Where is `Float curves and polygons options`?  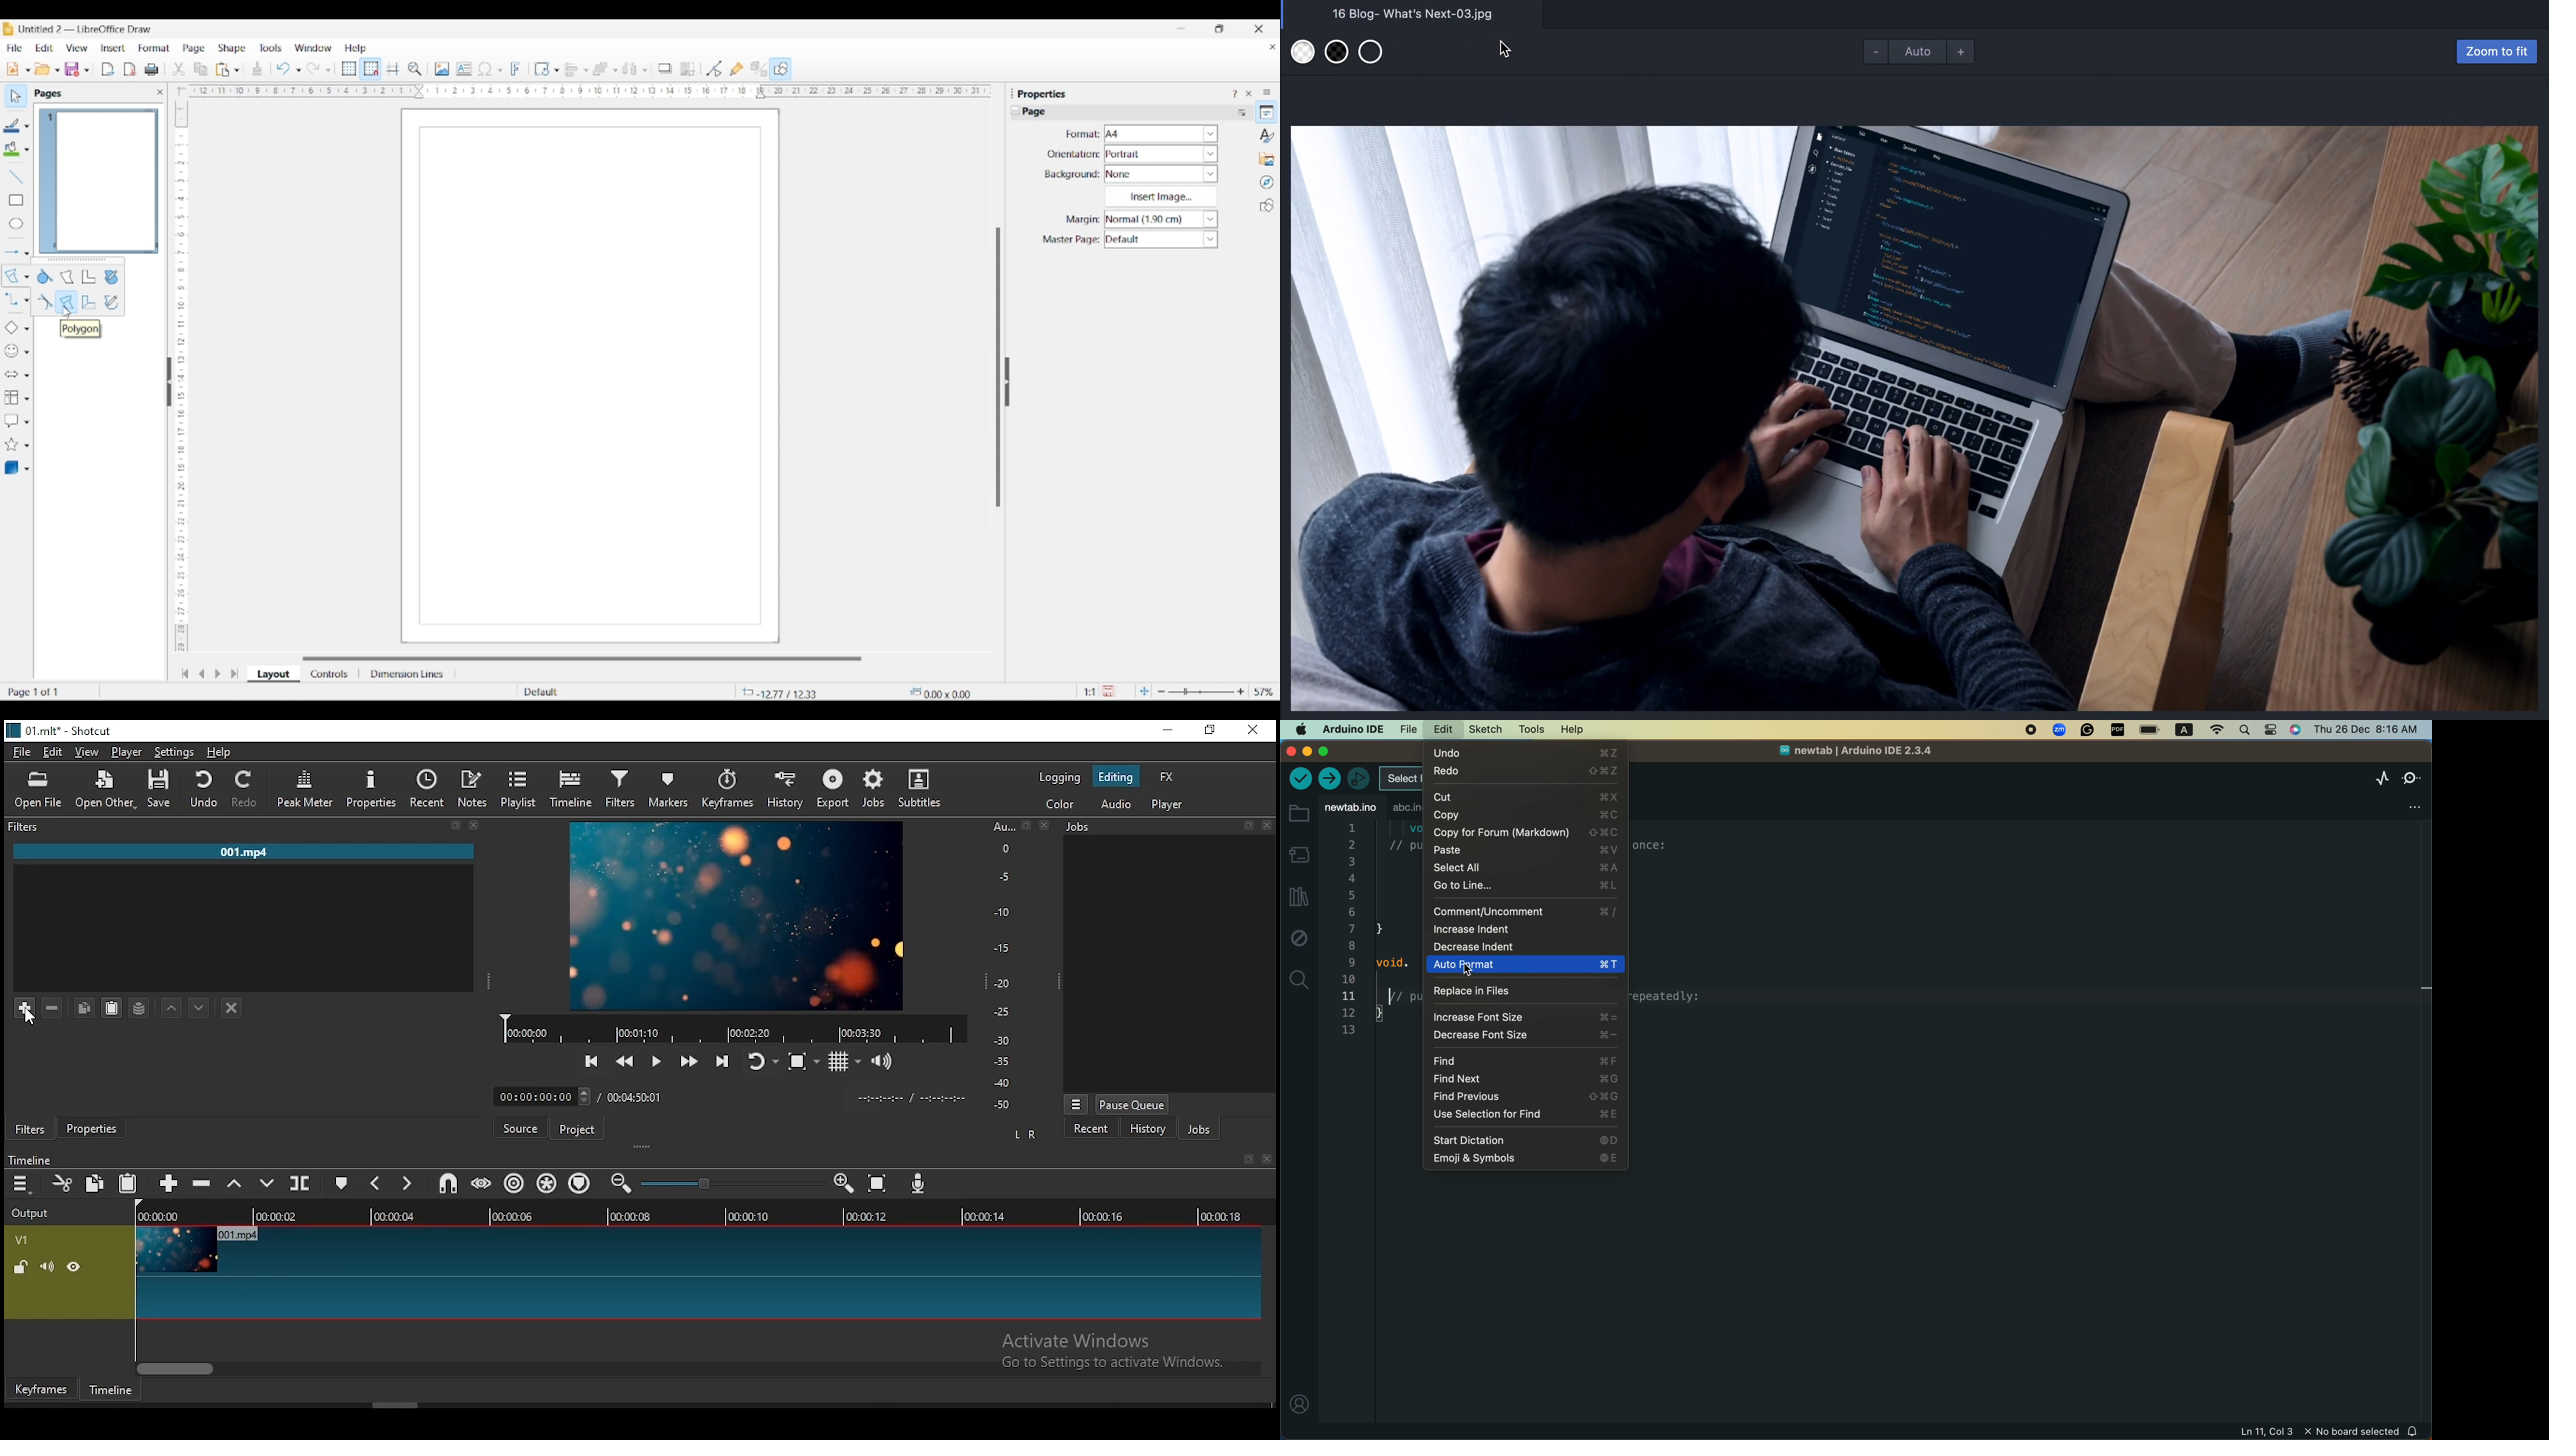 Float curves and polygons options is located at coordinates (77, 261).